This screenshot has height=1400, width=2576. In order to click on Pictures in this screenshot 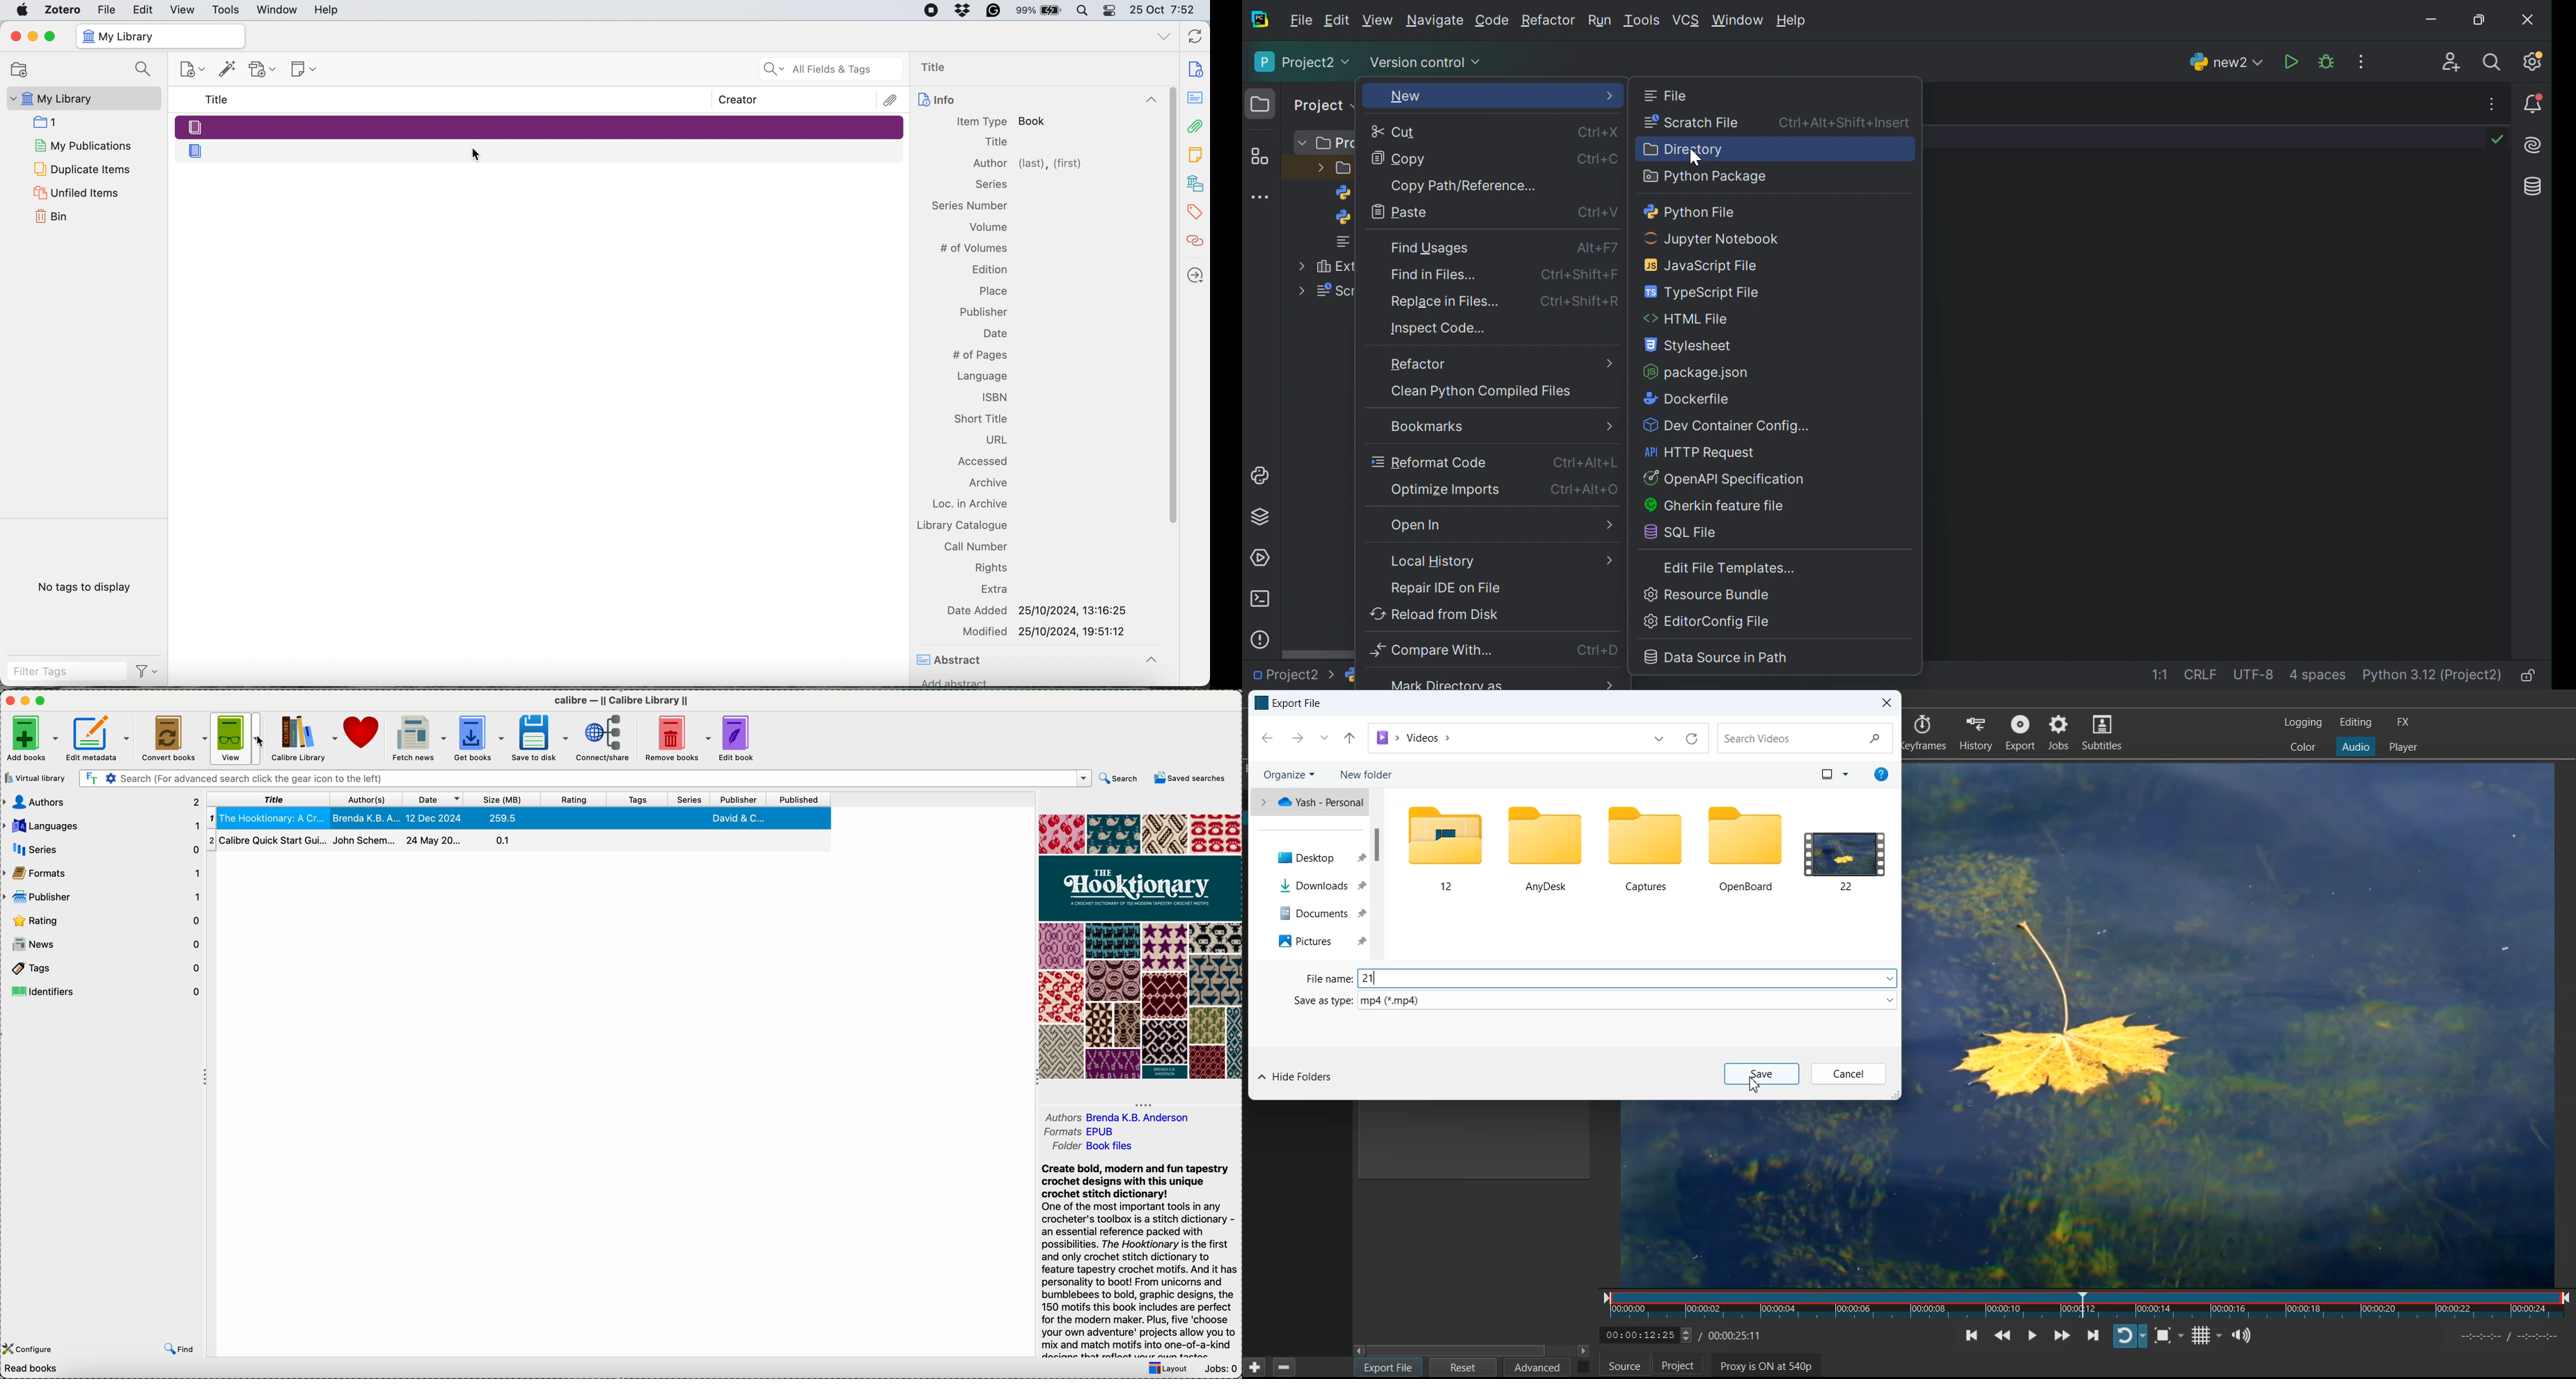, I will do `click(1323, 941)`.